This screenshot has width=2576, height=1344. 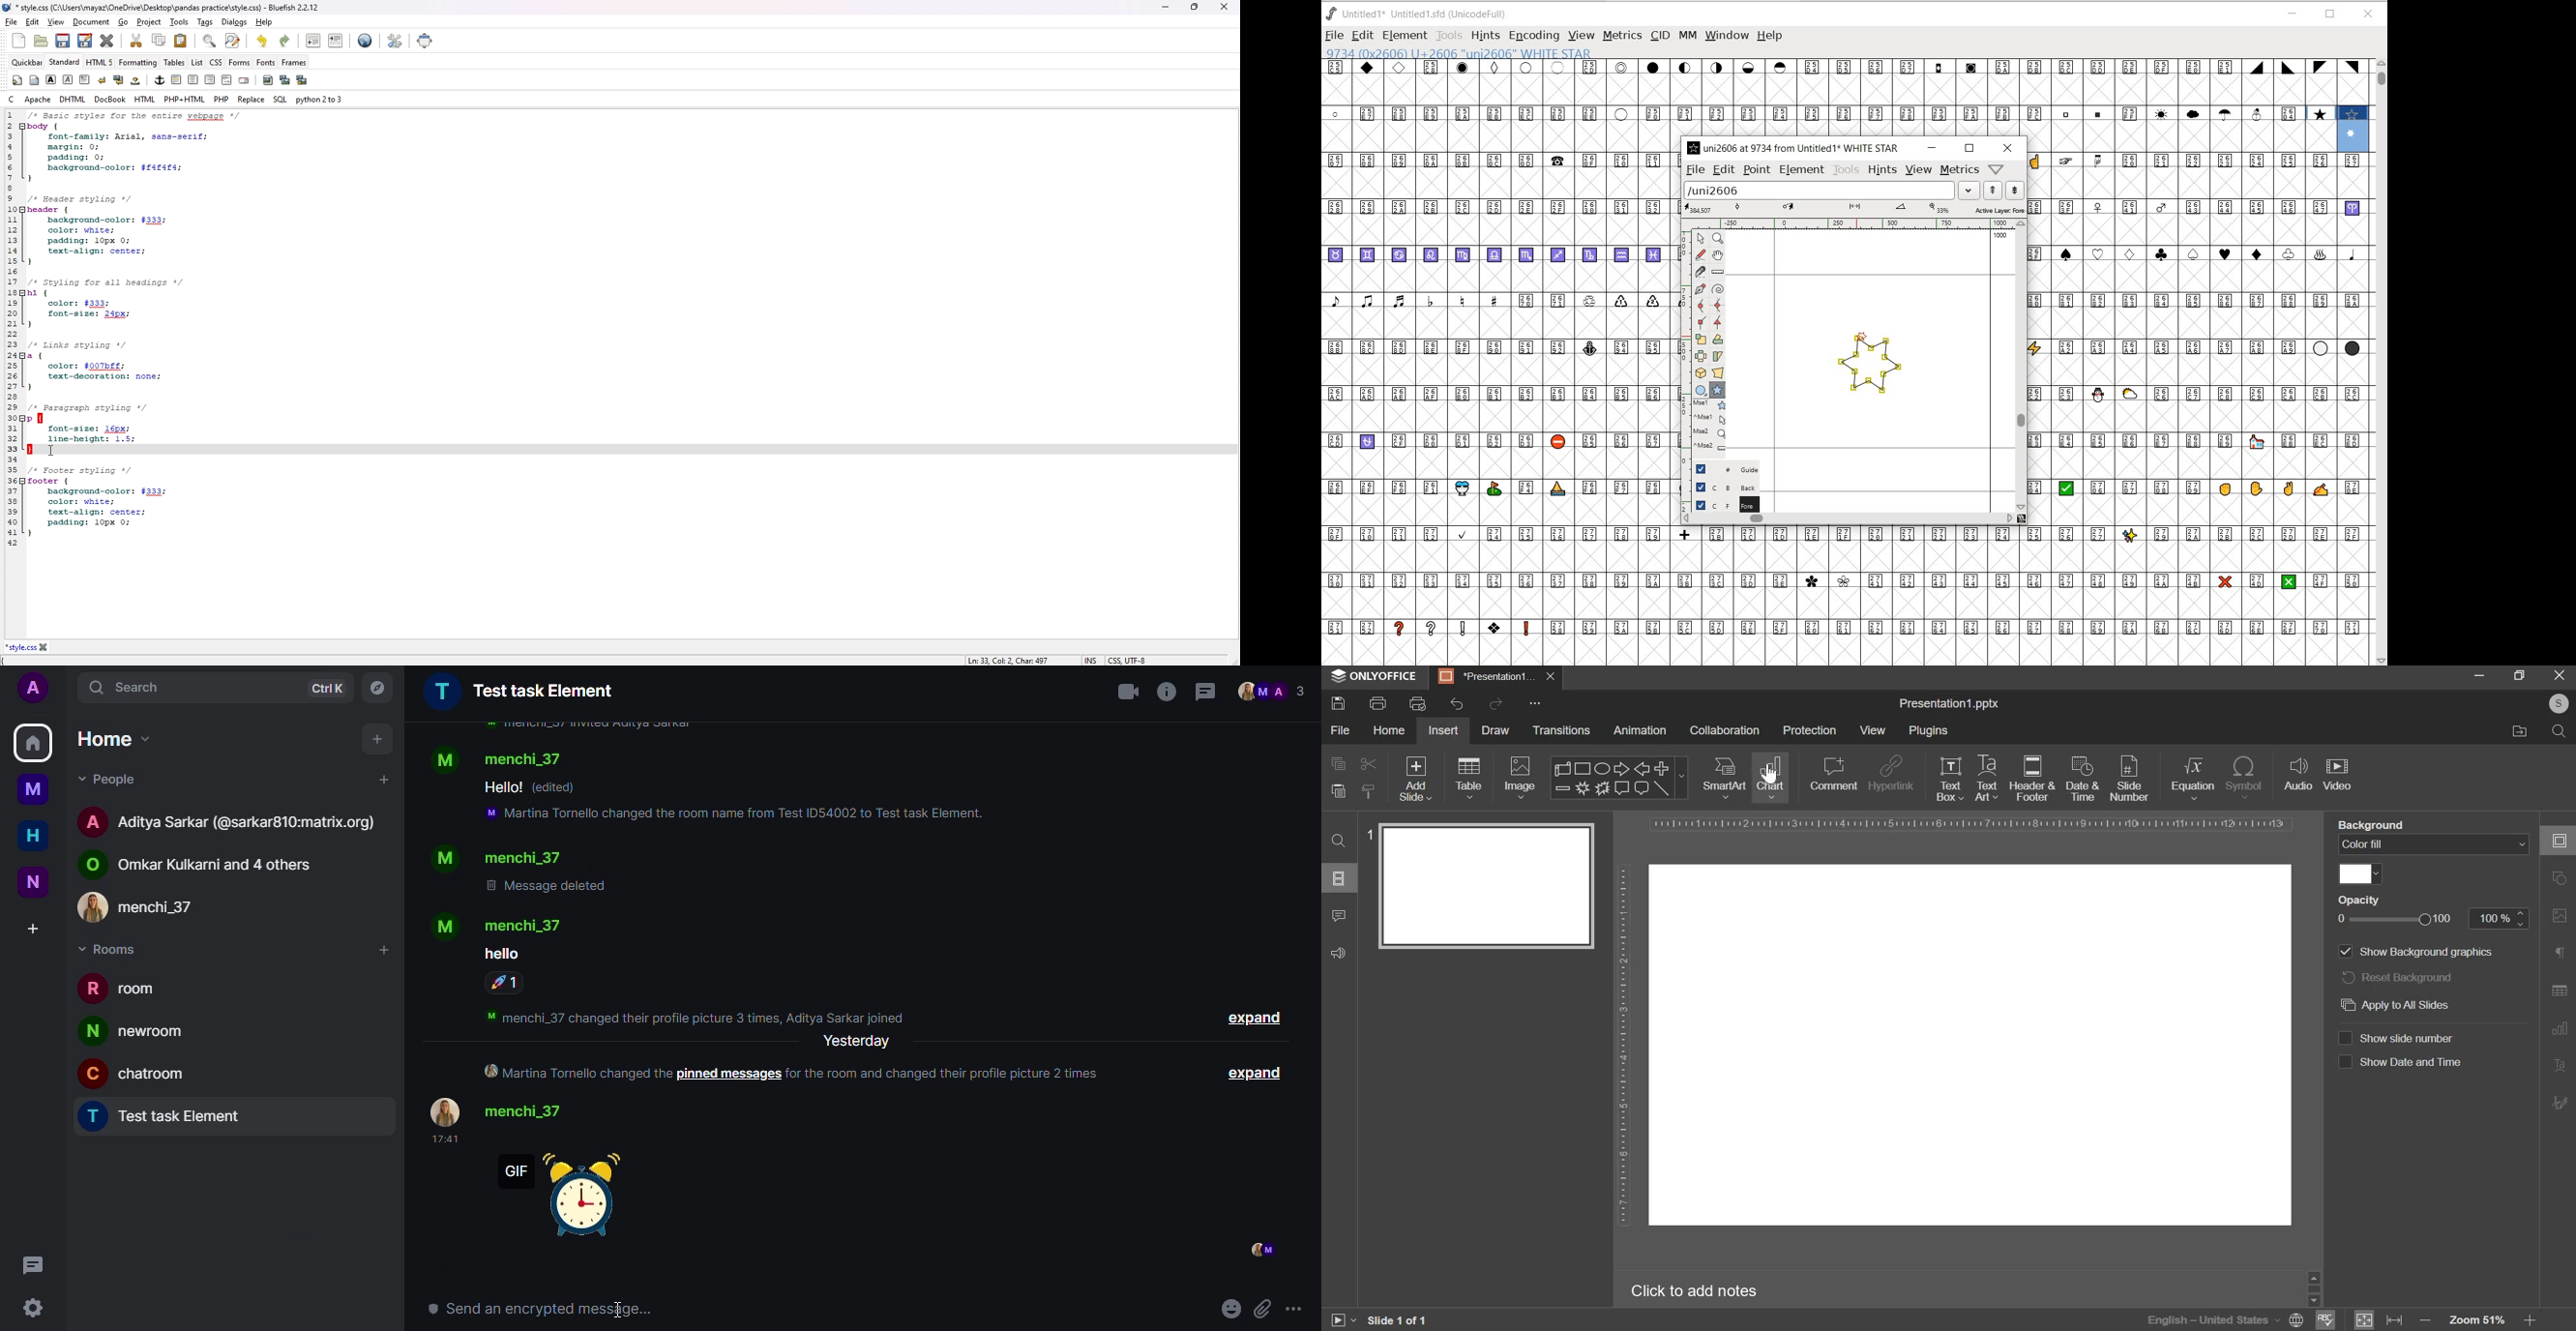 What do you see at coordinates (179, 22) in the screenshot?
I see `tools` at bounding box center [179, 22].